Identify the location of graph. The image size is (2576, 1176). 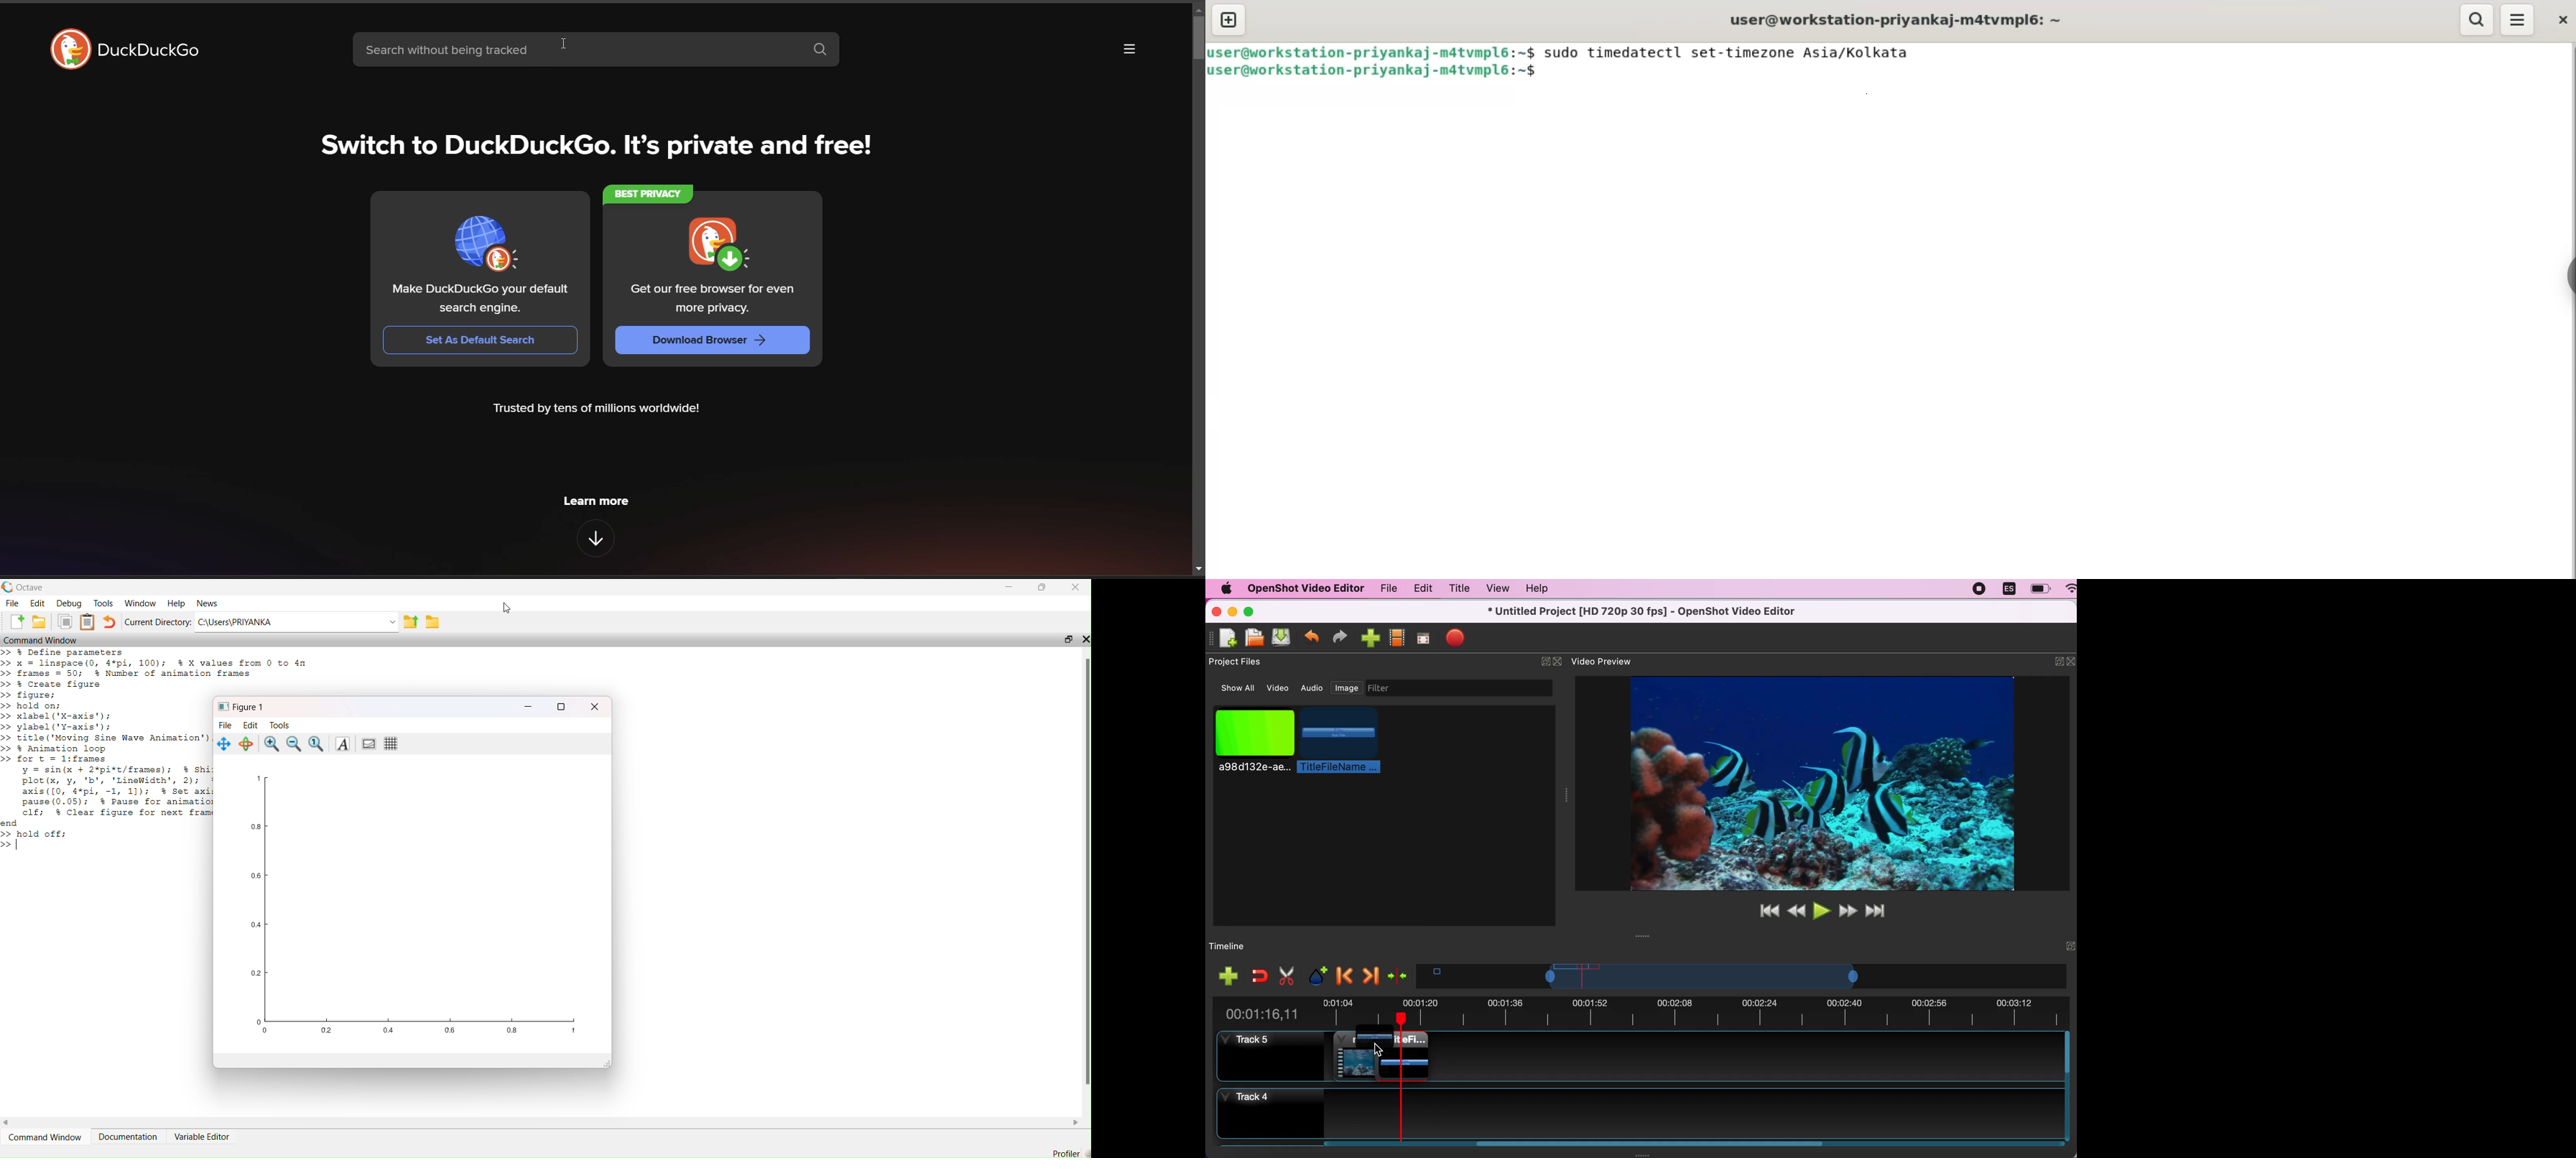
(419, 907).